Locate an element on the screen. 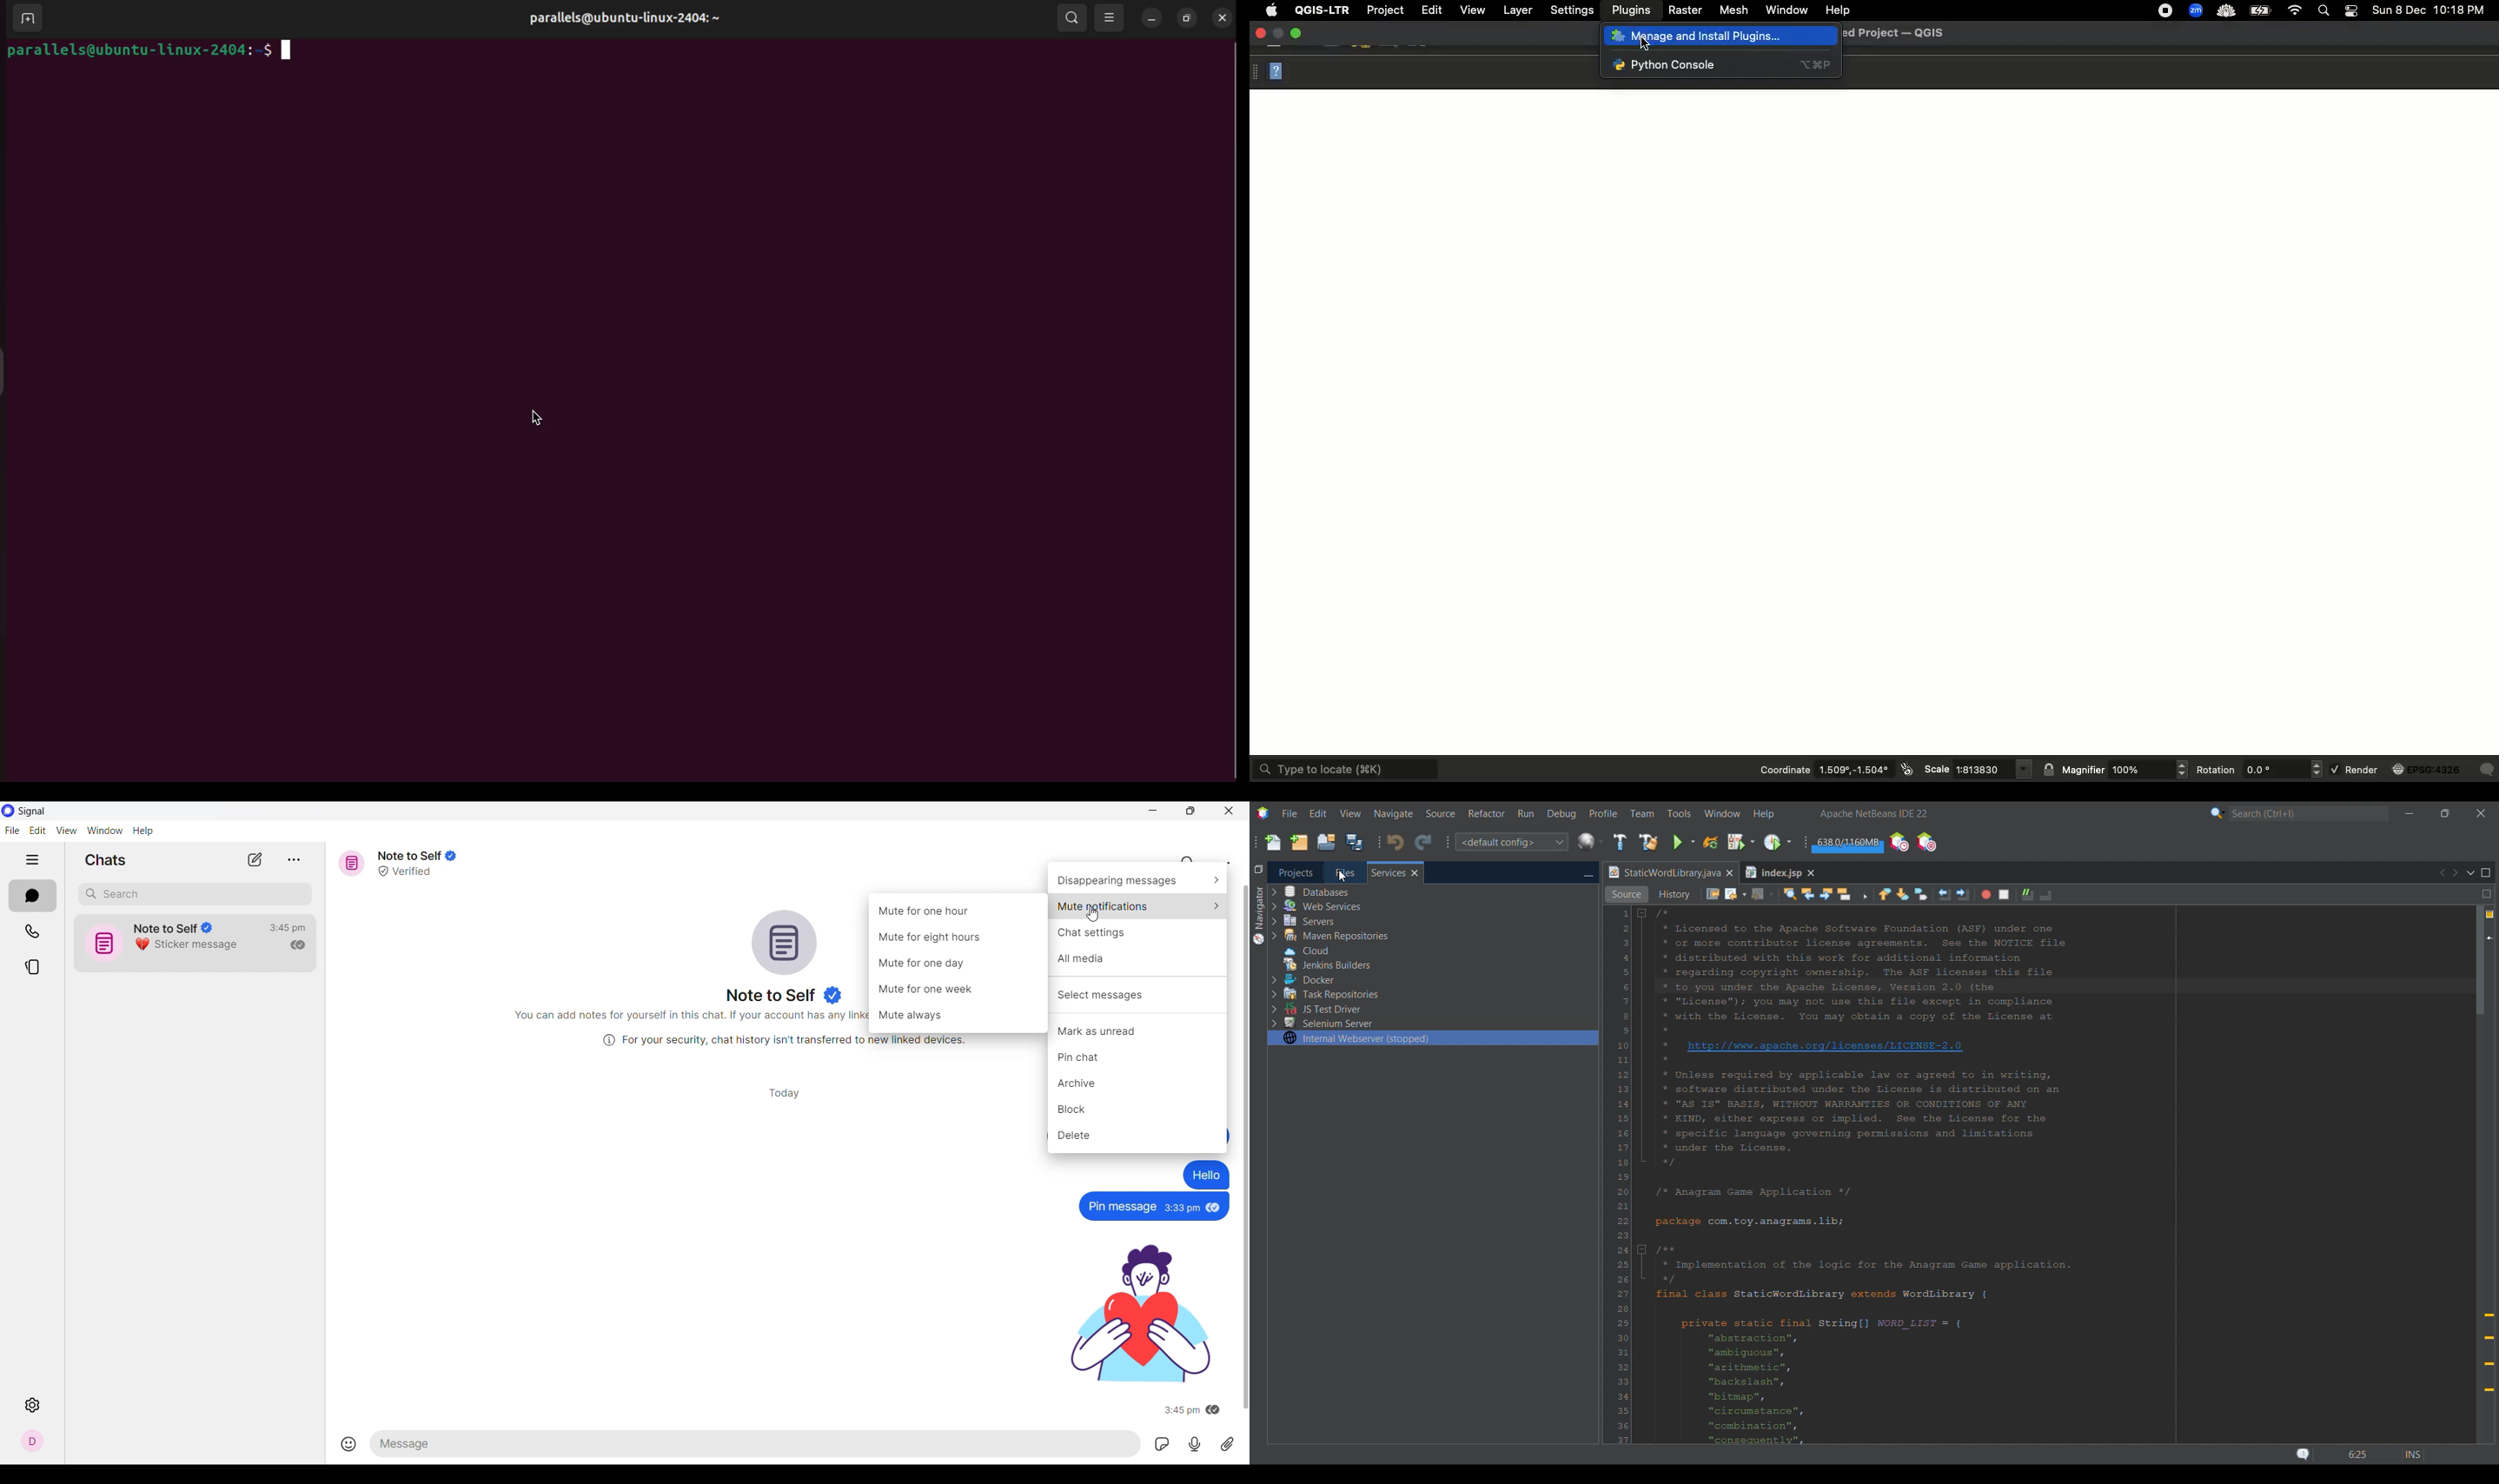 This screenshot has width=2520, height=1484. seen is located at coordinates (1214, 1411).